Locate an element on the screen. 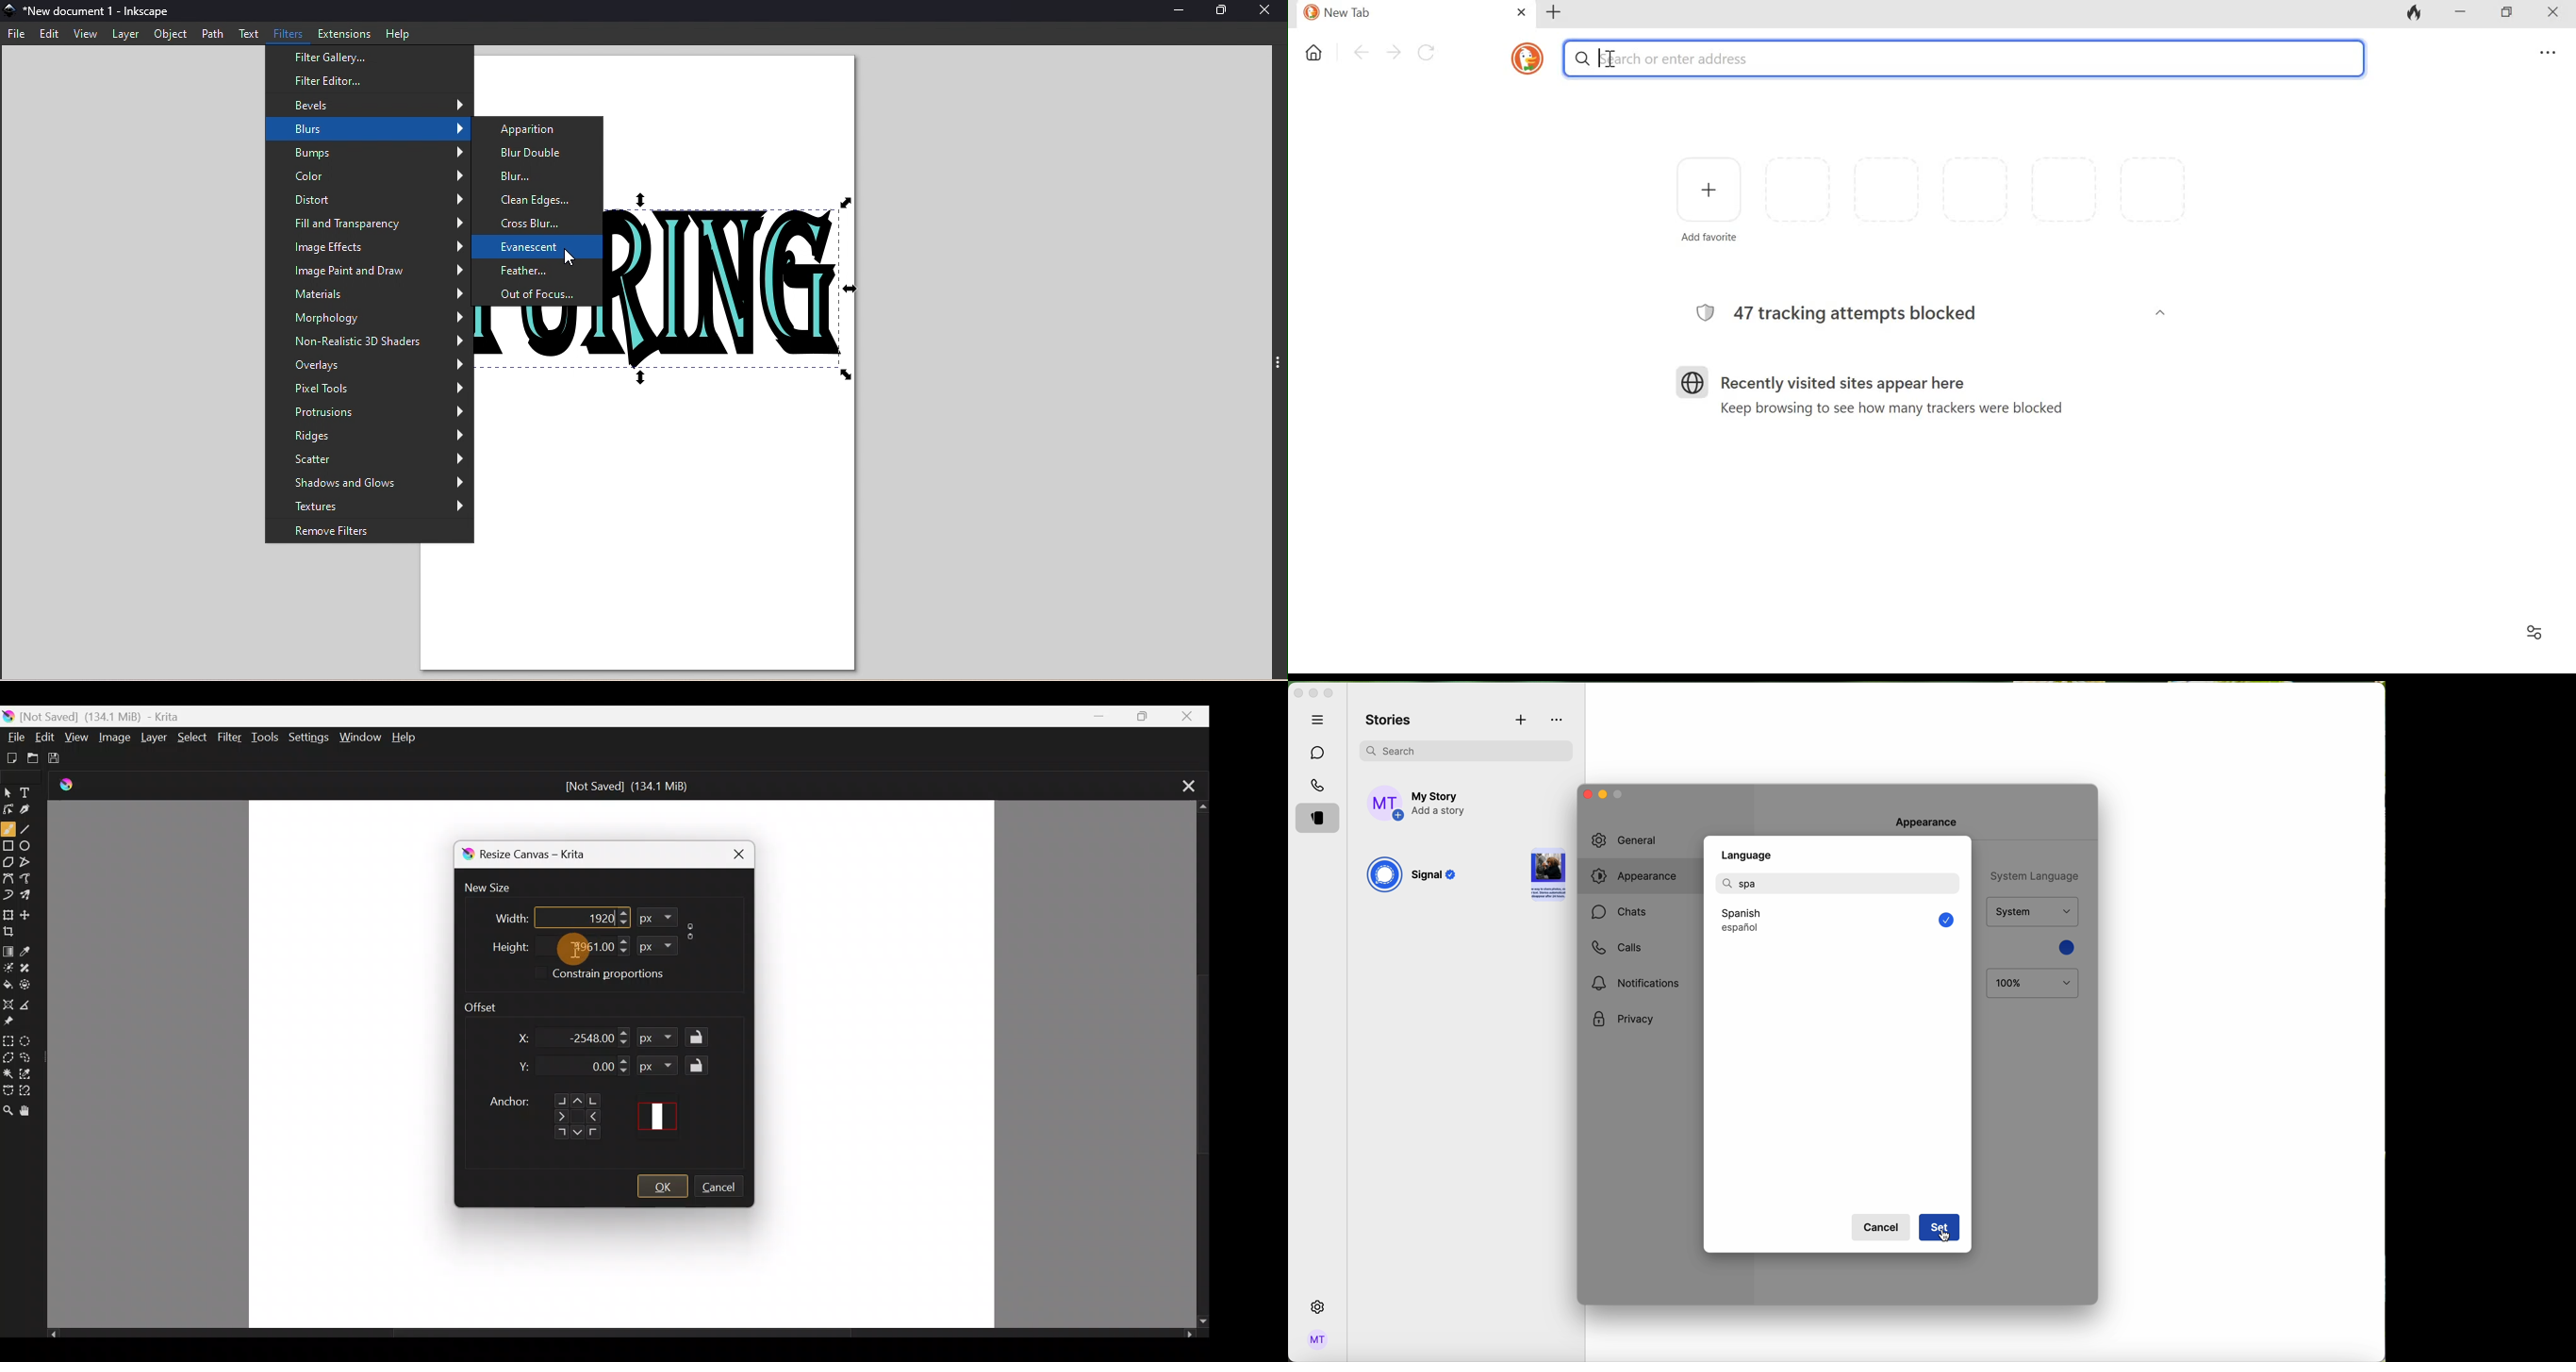  Height is located at coordinates (500, 944).